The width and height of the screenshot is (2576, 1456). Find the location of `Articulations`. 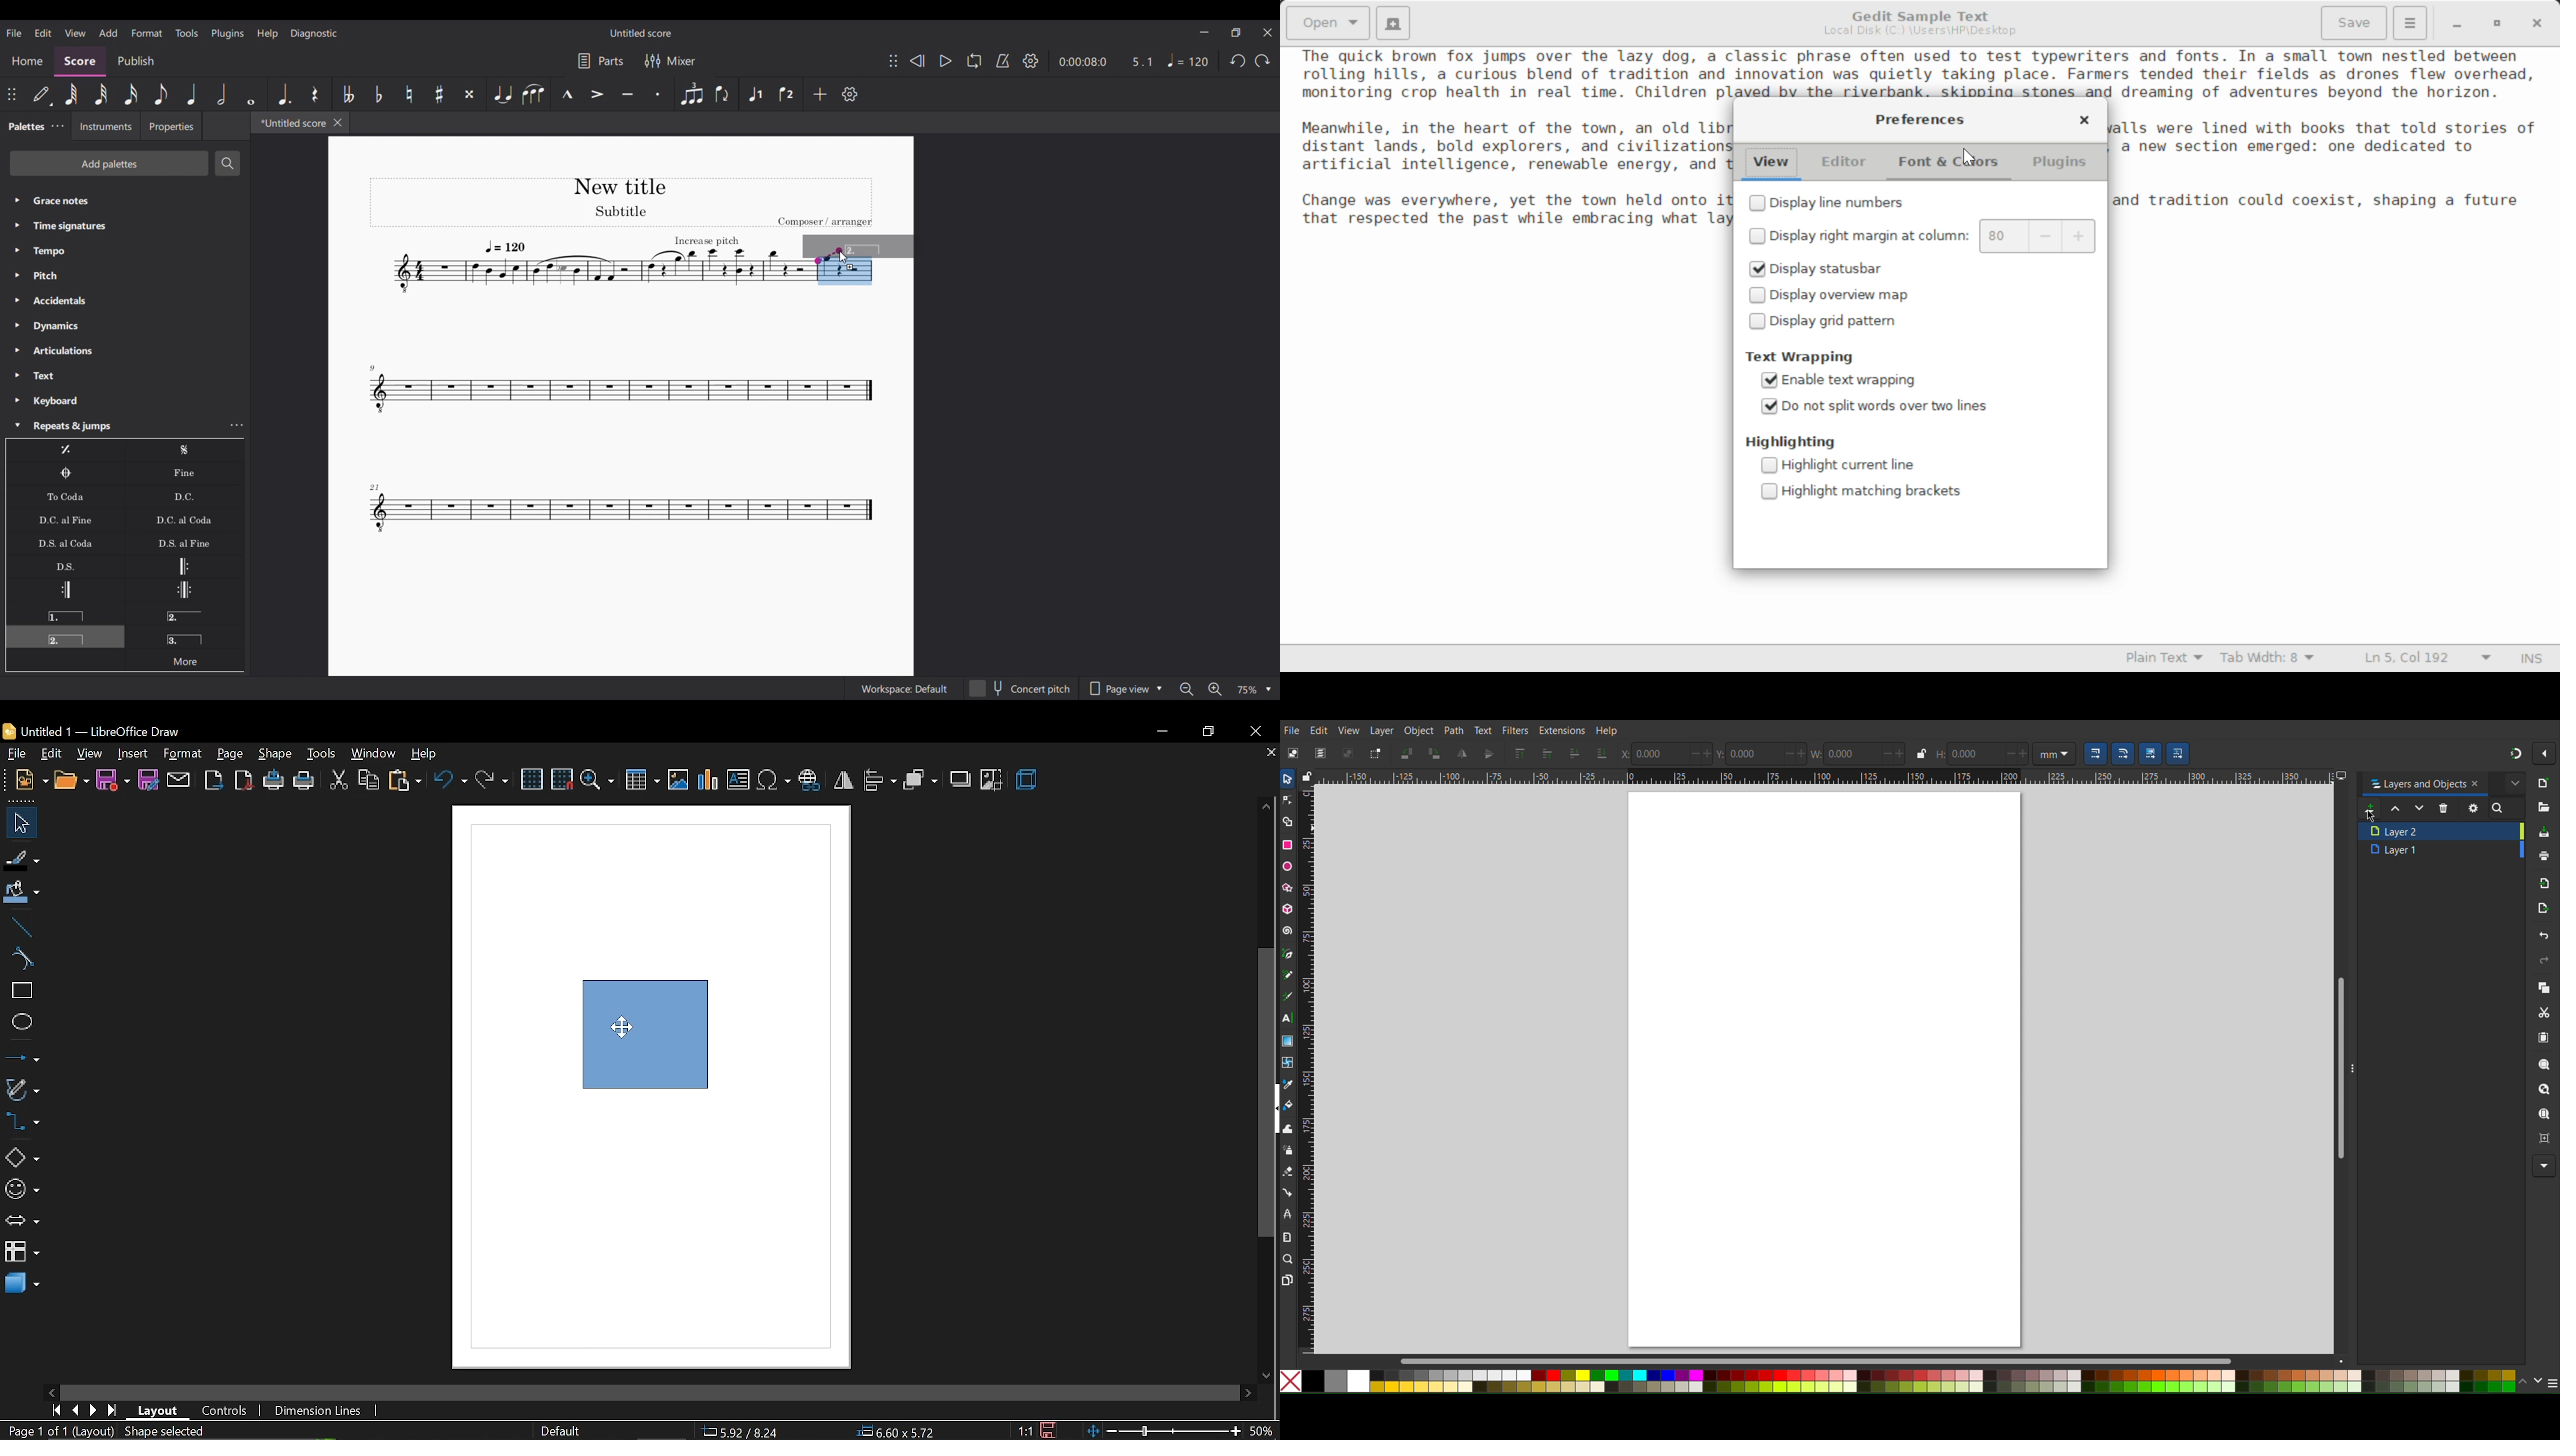

Articulations is located at coordinates (125, 351).